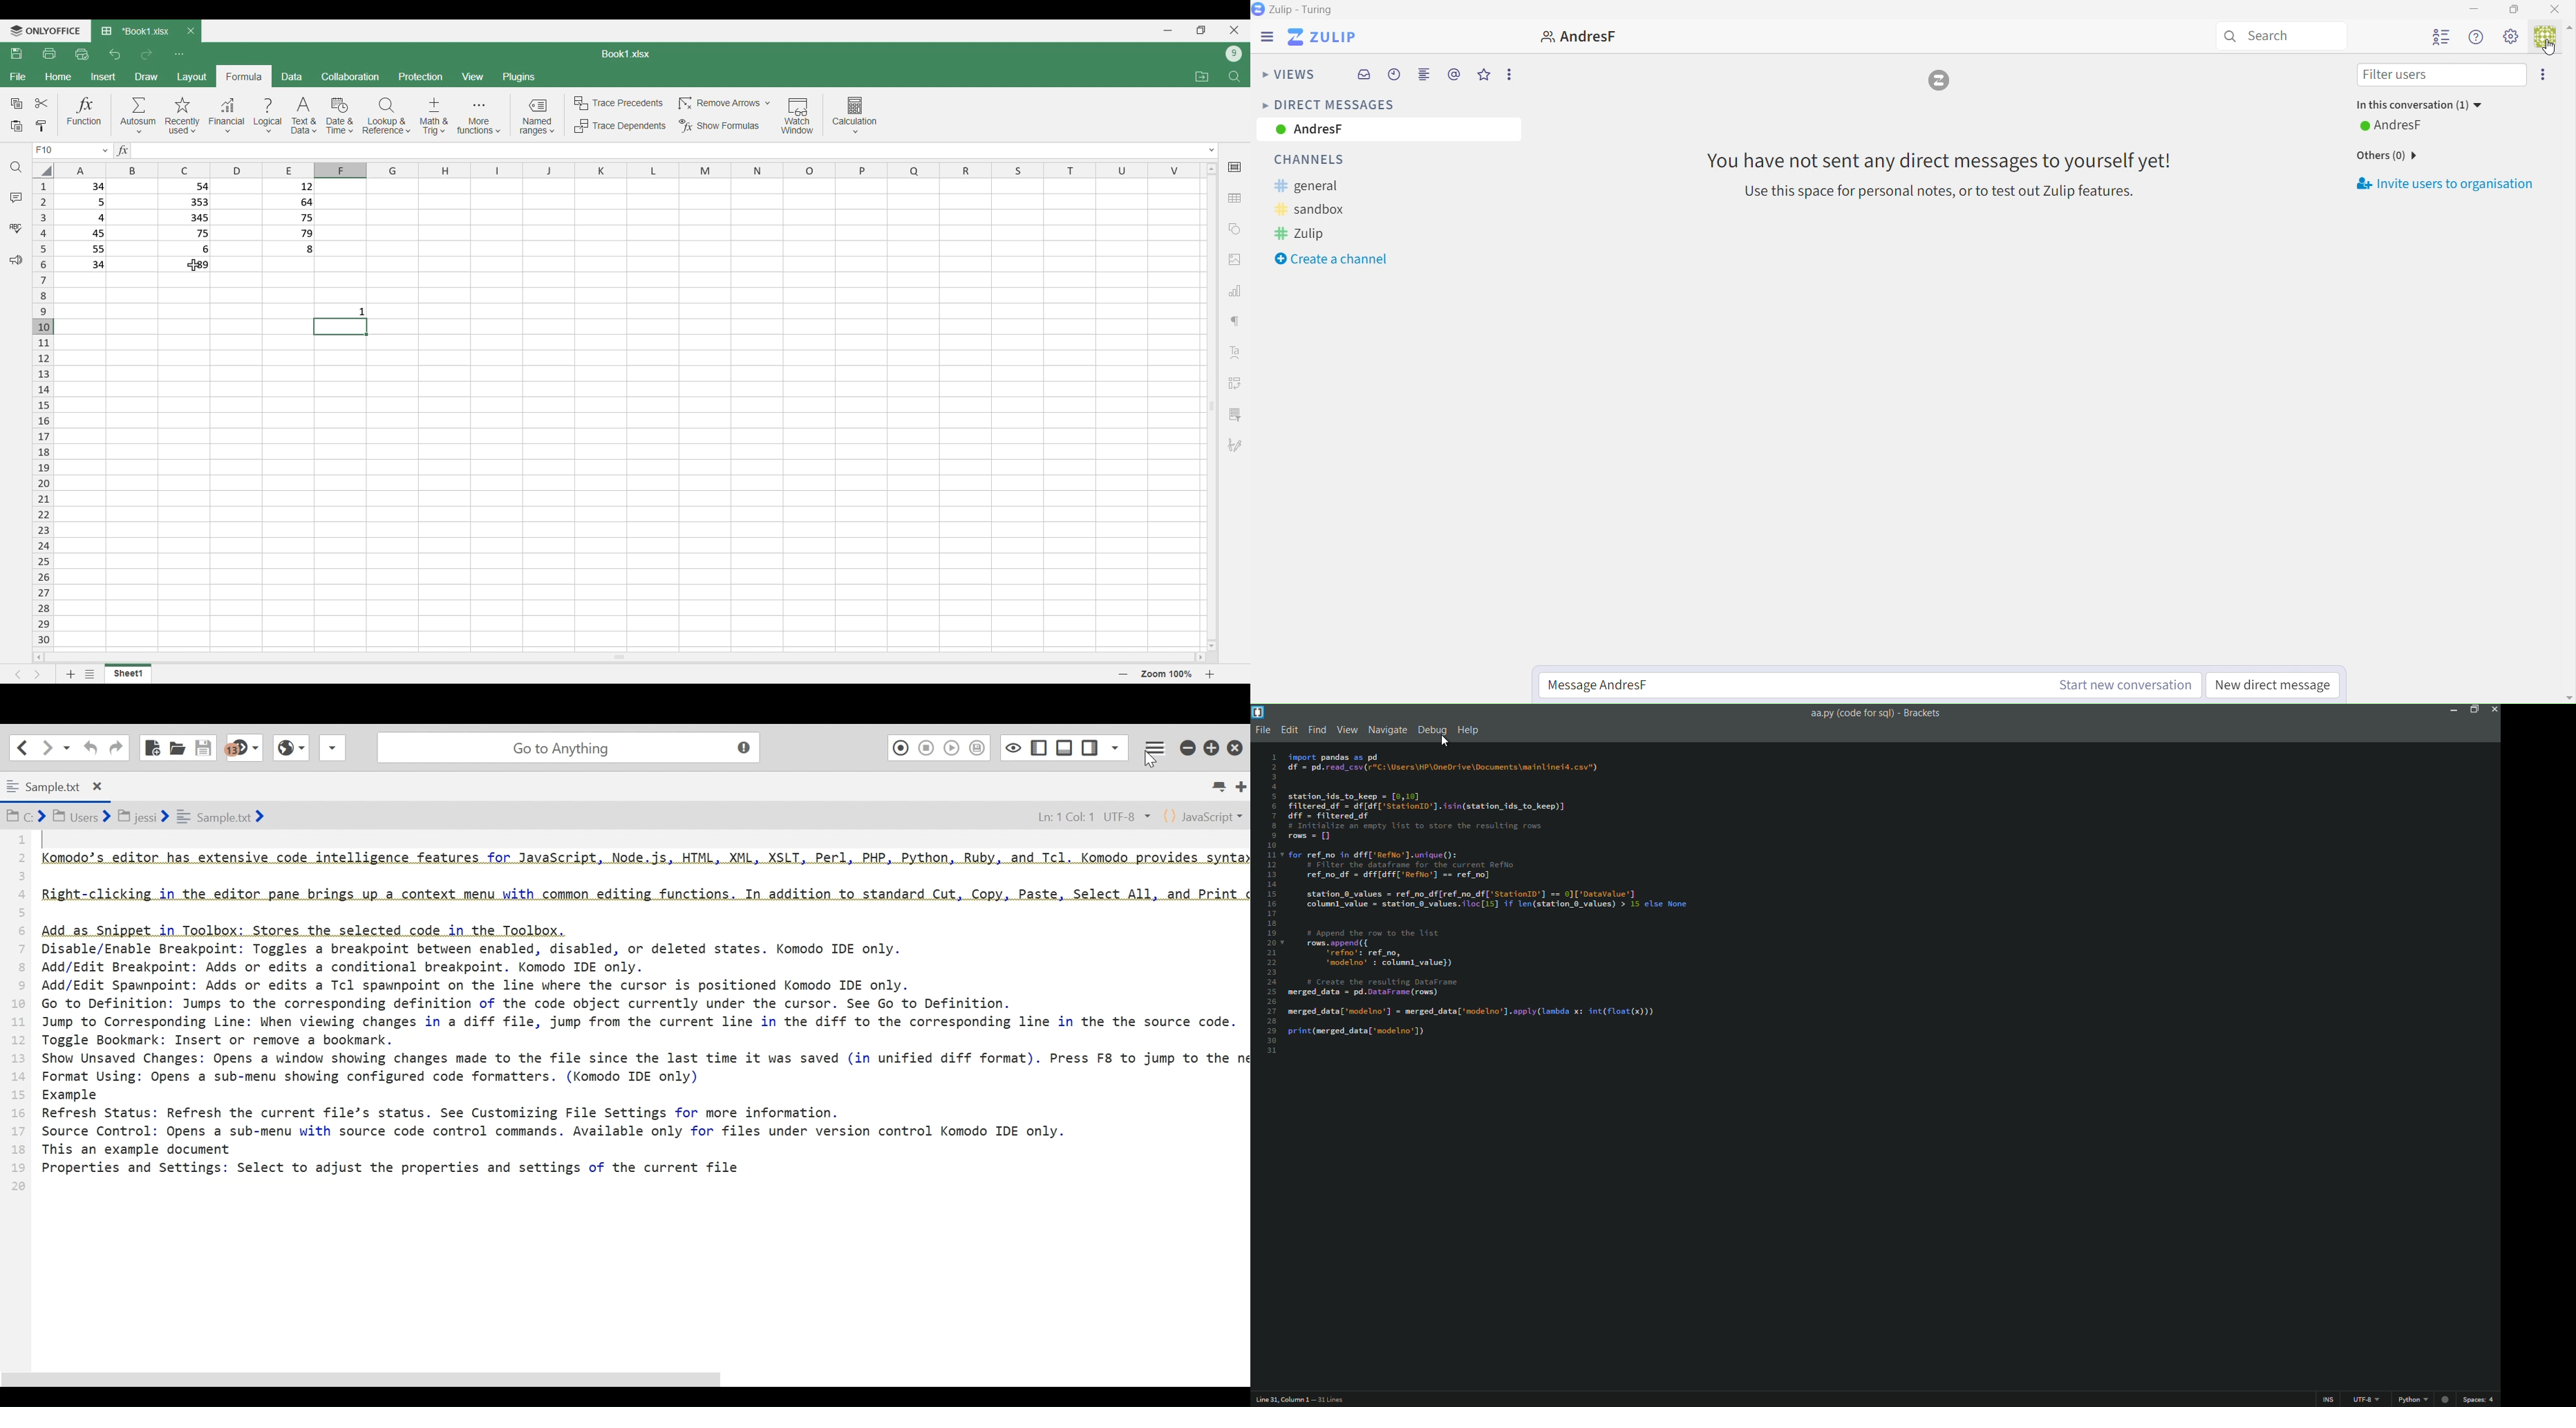 The image size is (2576, 1428). Describe the element at coordinates (2366, 1401) in the screenshot. I see `file encoding` at that location.